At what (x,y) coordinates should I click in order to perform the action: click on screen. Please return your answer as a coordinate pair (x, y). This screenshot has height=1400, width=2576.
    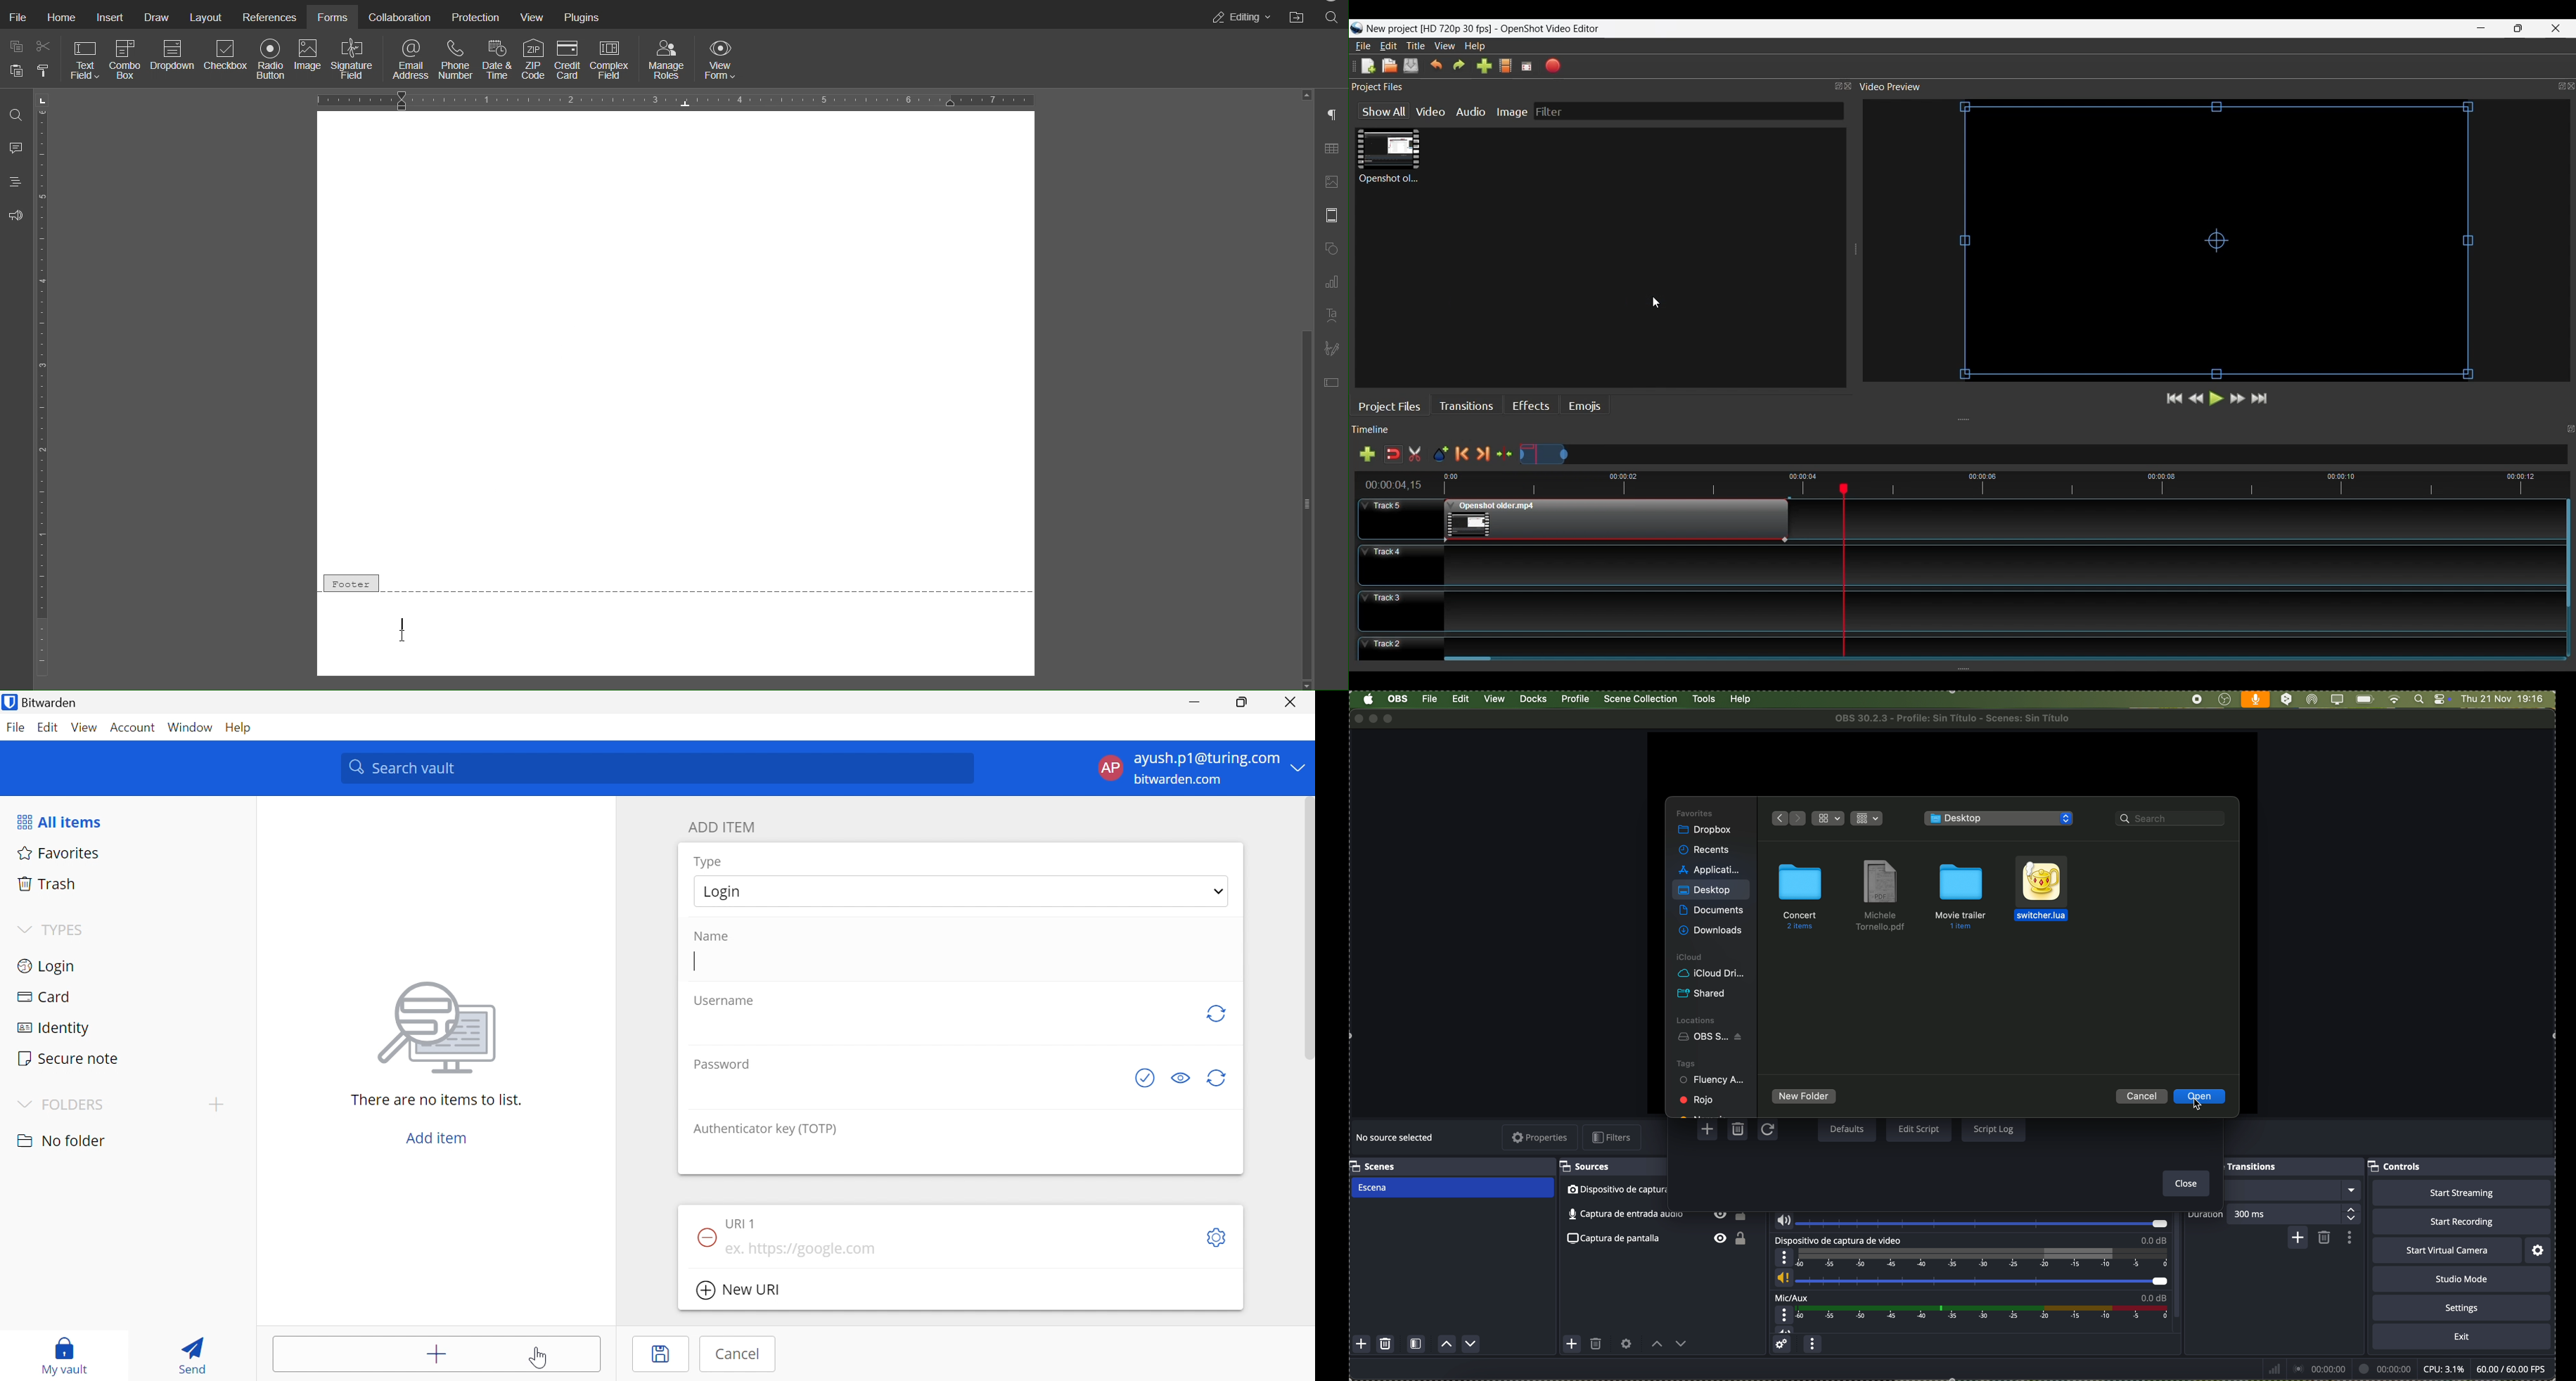
    Looking at the image, I should click on (2337, 700).